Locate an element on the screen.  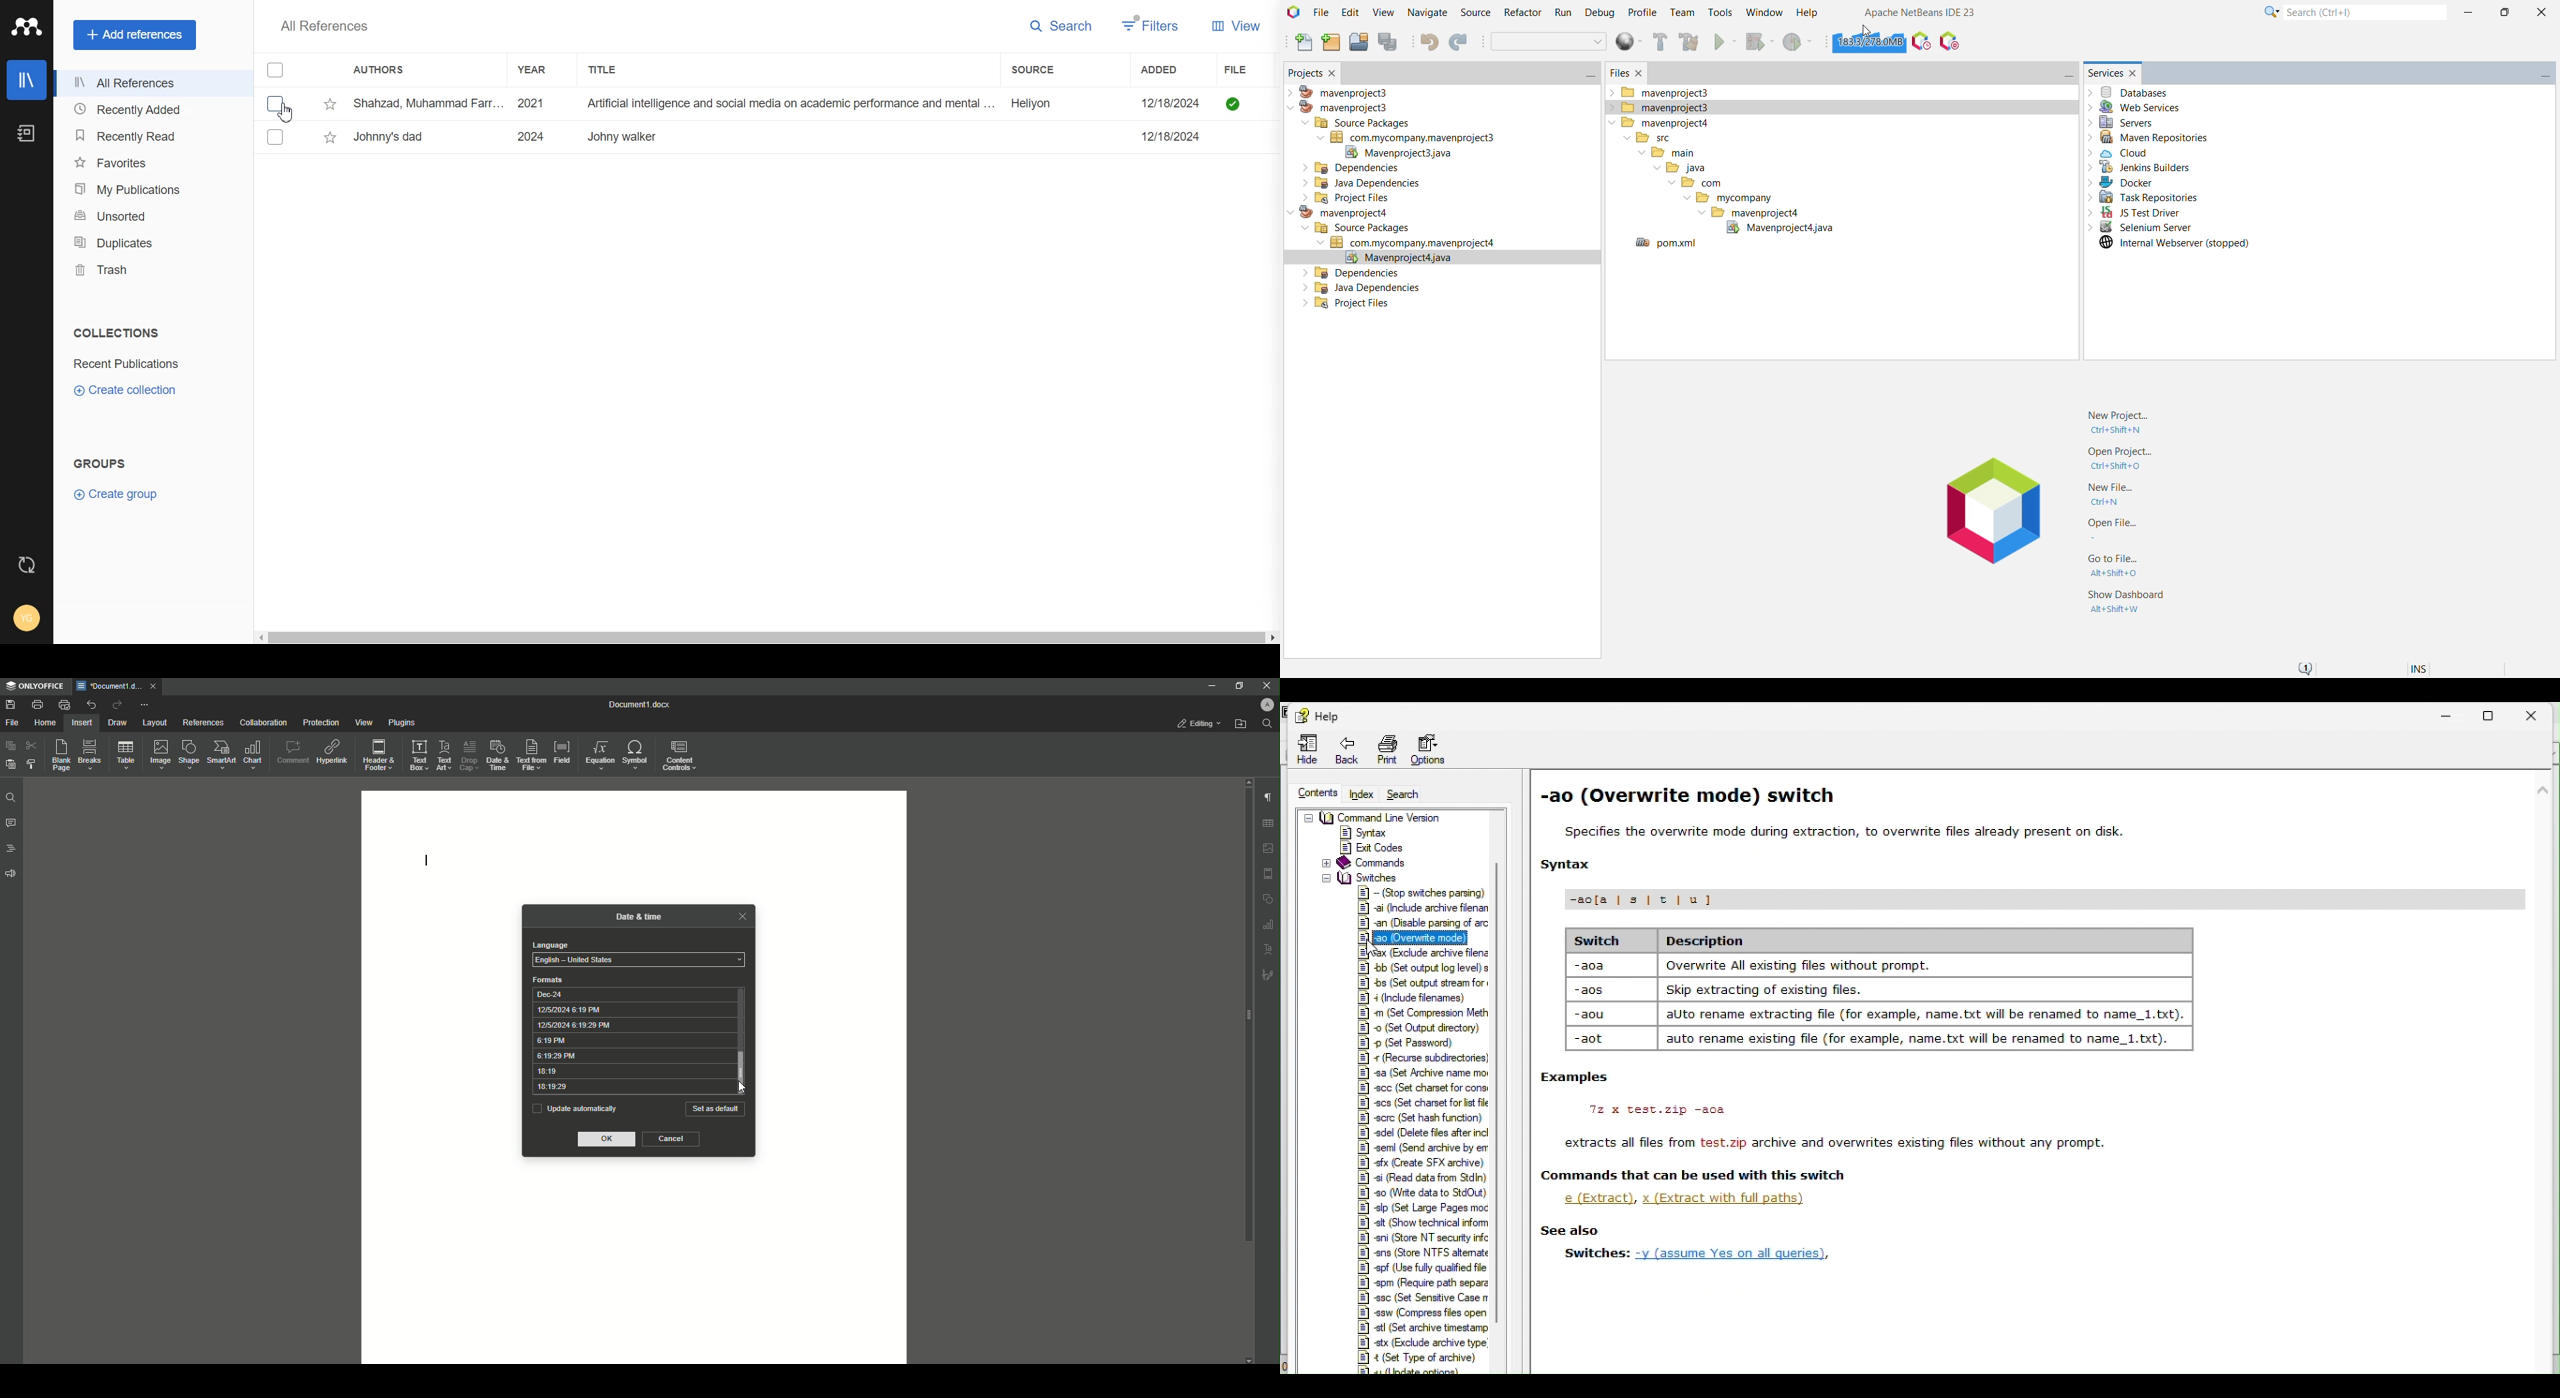
Set as default is located at coordinates (715, 1110).